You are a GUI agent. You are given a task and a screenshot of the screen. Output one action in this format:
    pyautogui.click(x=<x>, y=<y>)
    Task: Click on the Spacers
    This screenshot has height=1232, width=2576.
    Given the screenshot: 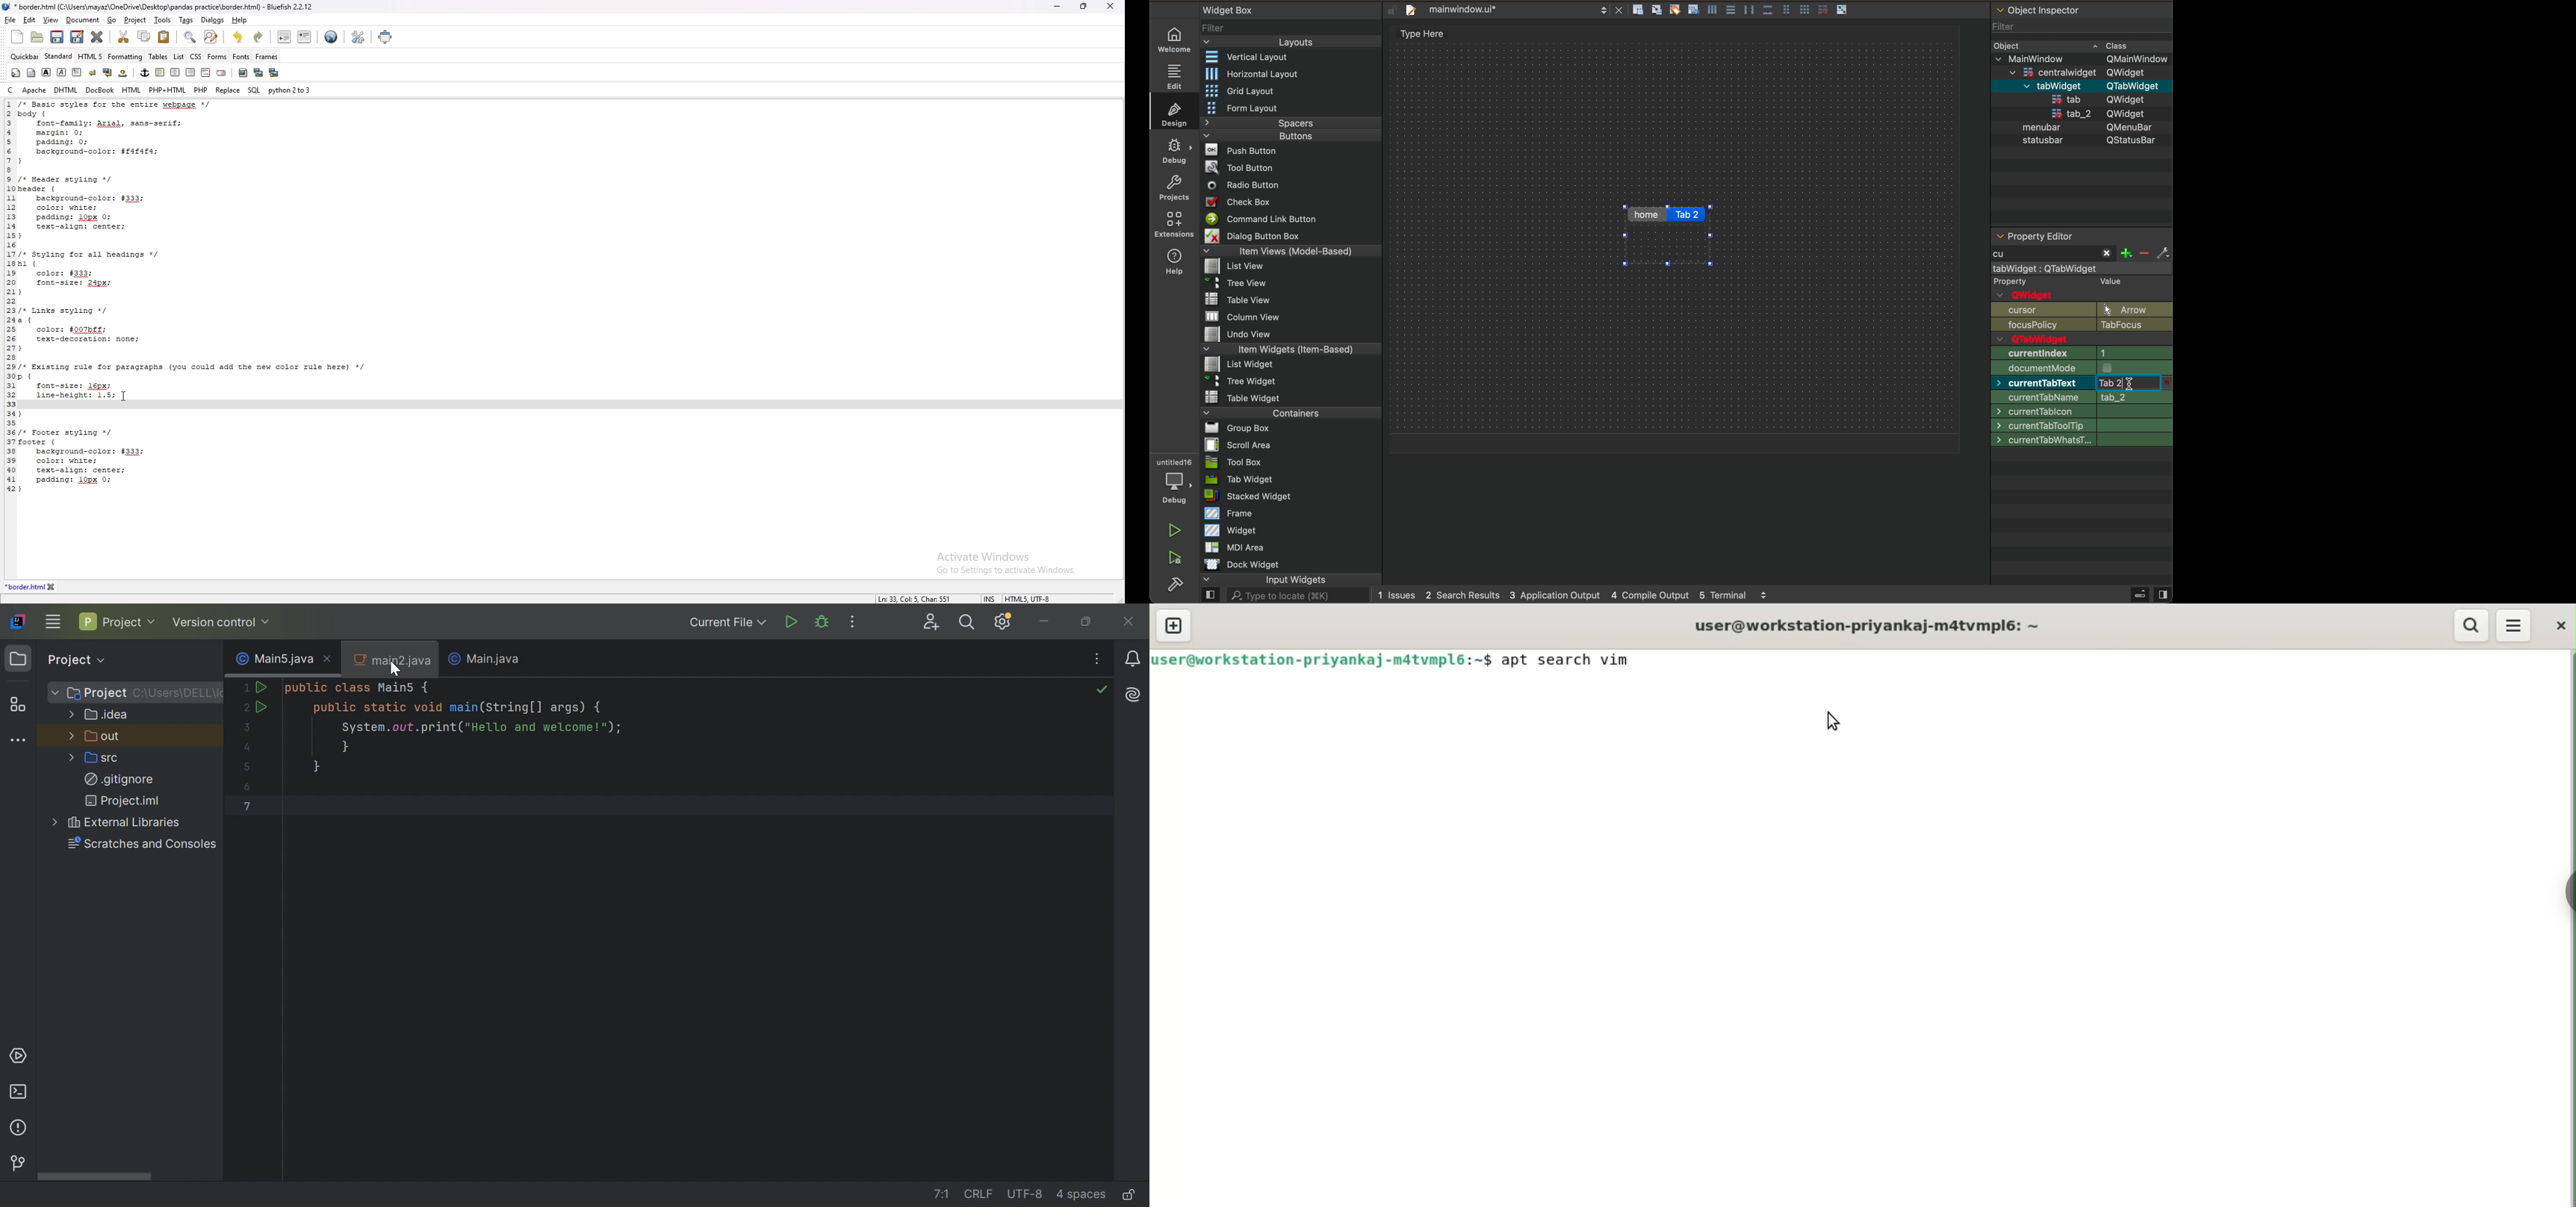 What is the action you would take?
    pyautogui.click(x=1292, y=124)
    